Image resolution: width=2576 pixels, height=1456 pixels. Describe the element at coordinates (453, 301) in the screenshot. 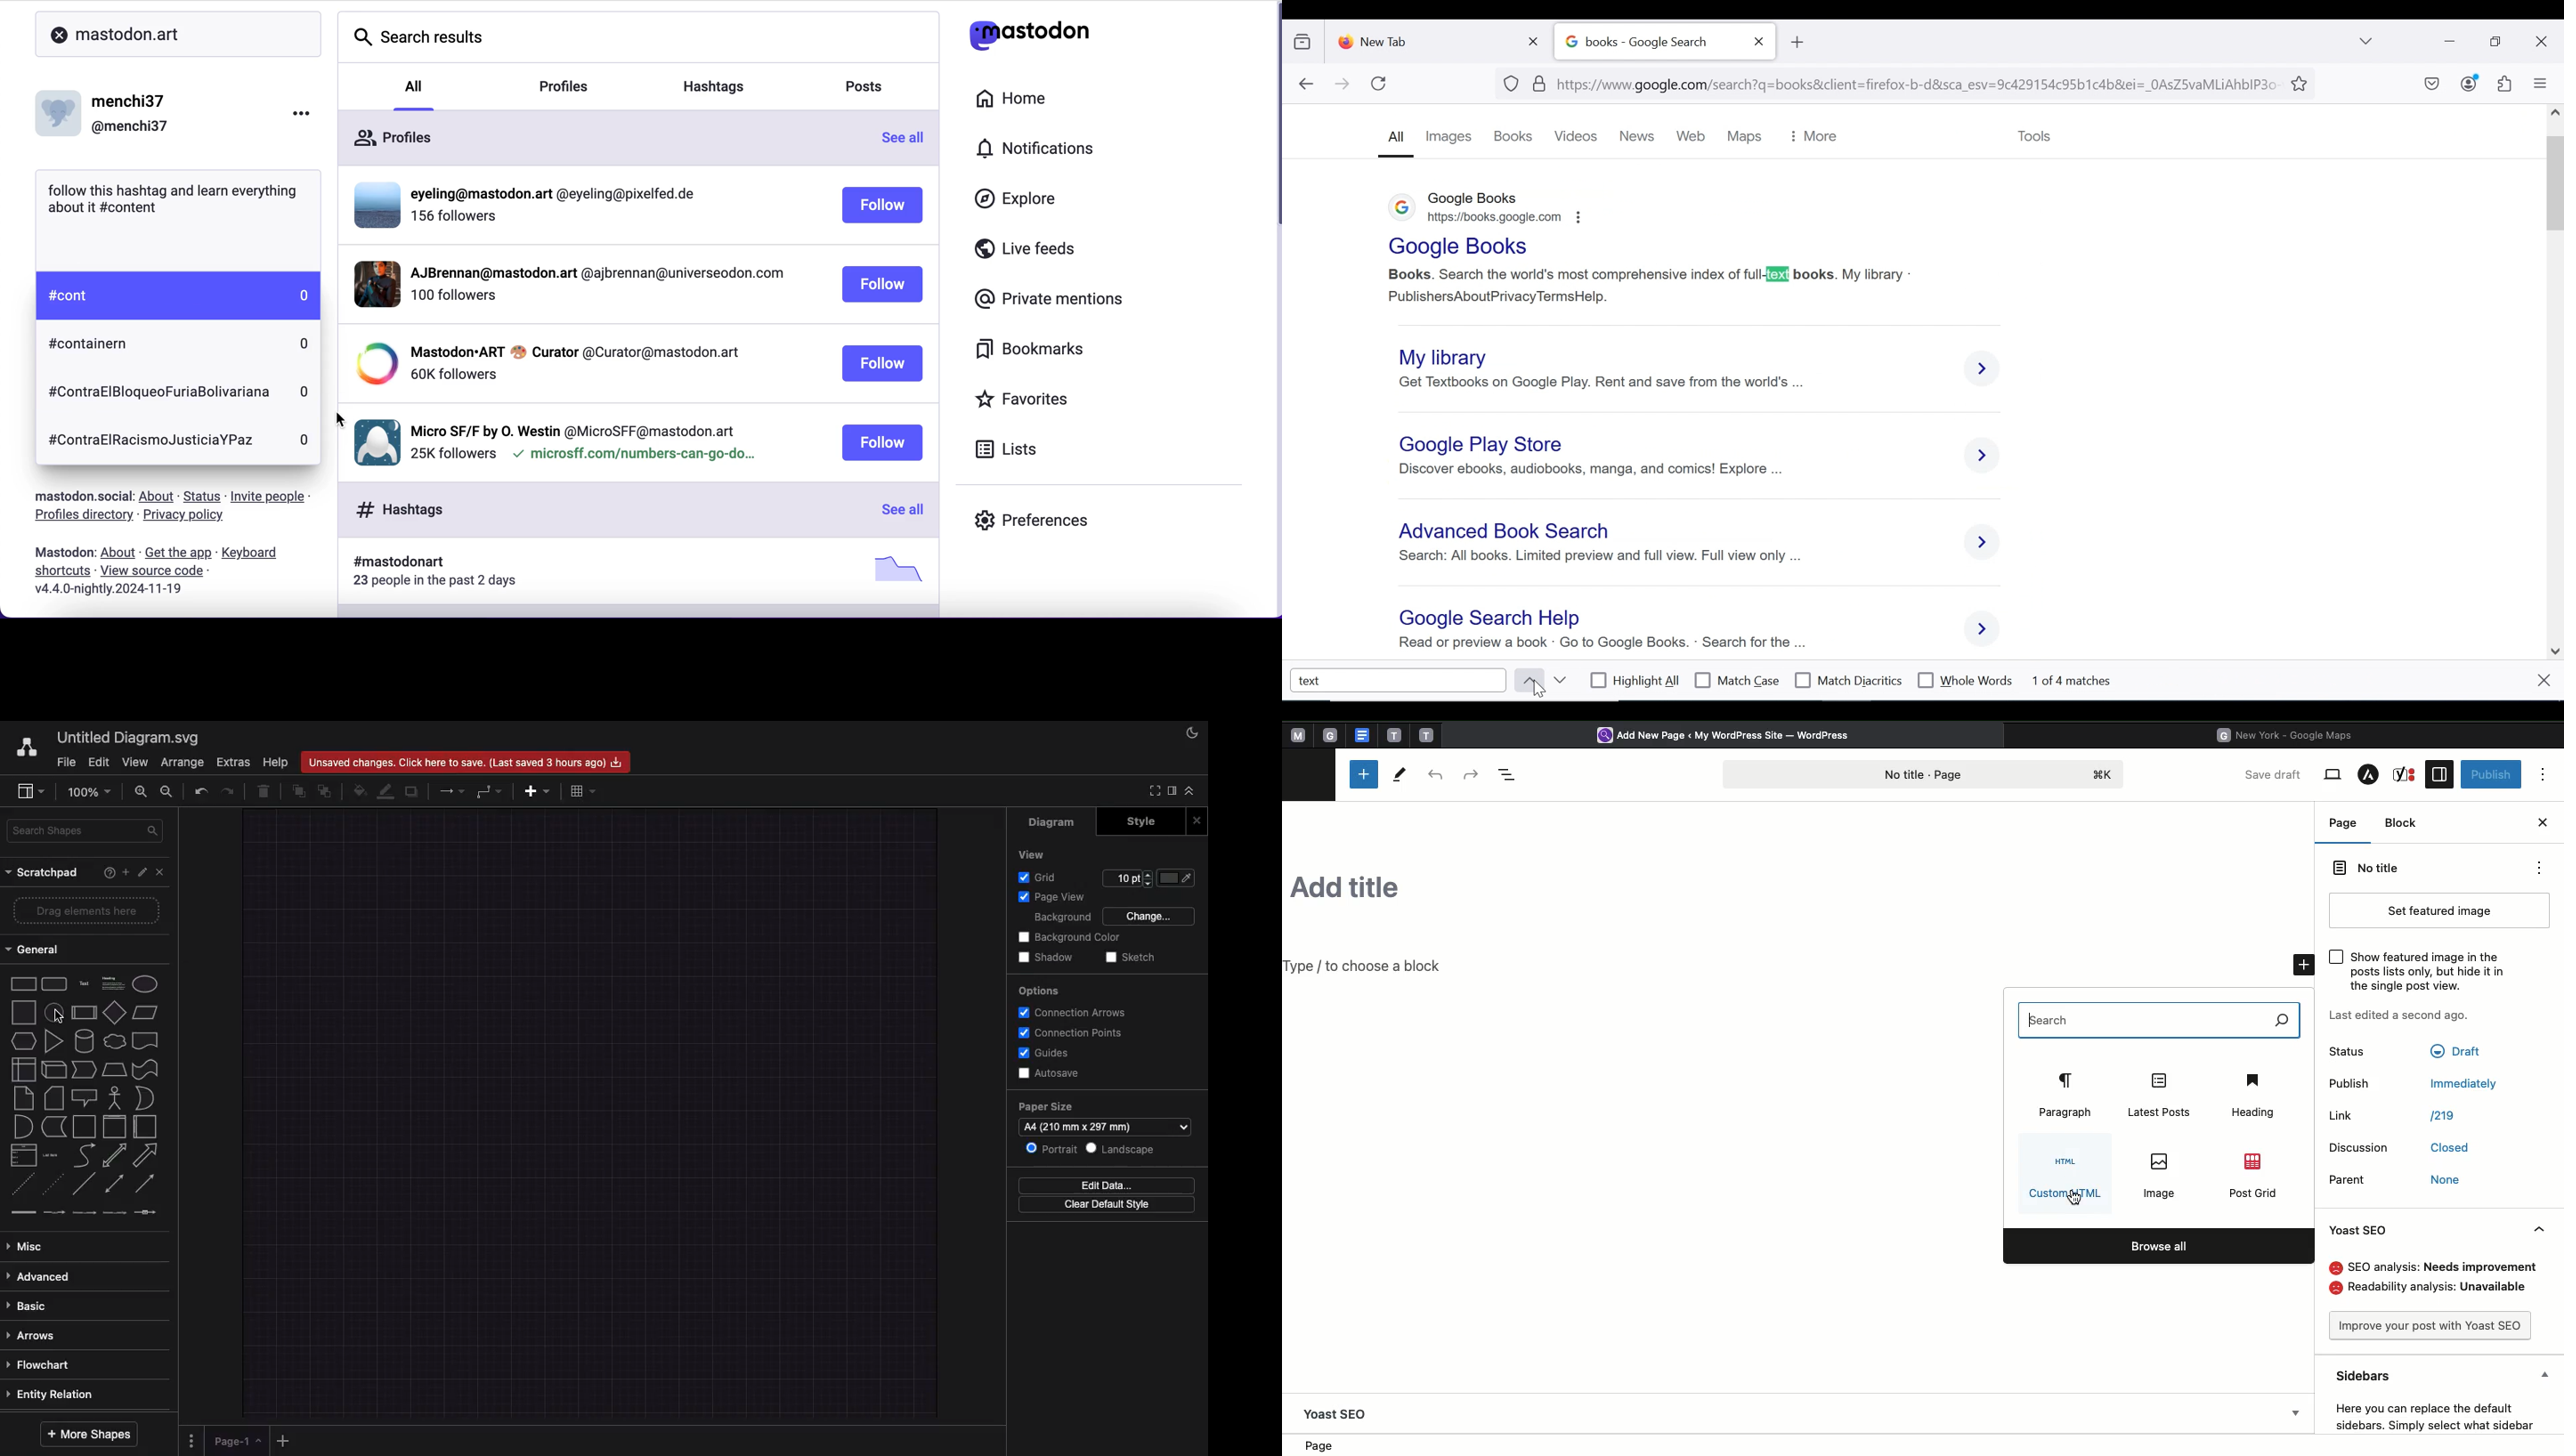

I see `followers` at that location.